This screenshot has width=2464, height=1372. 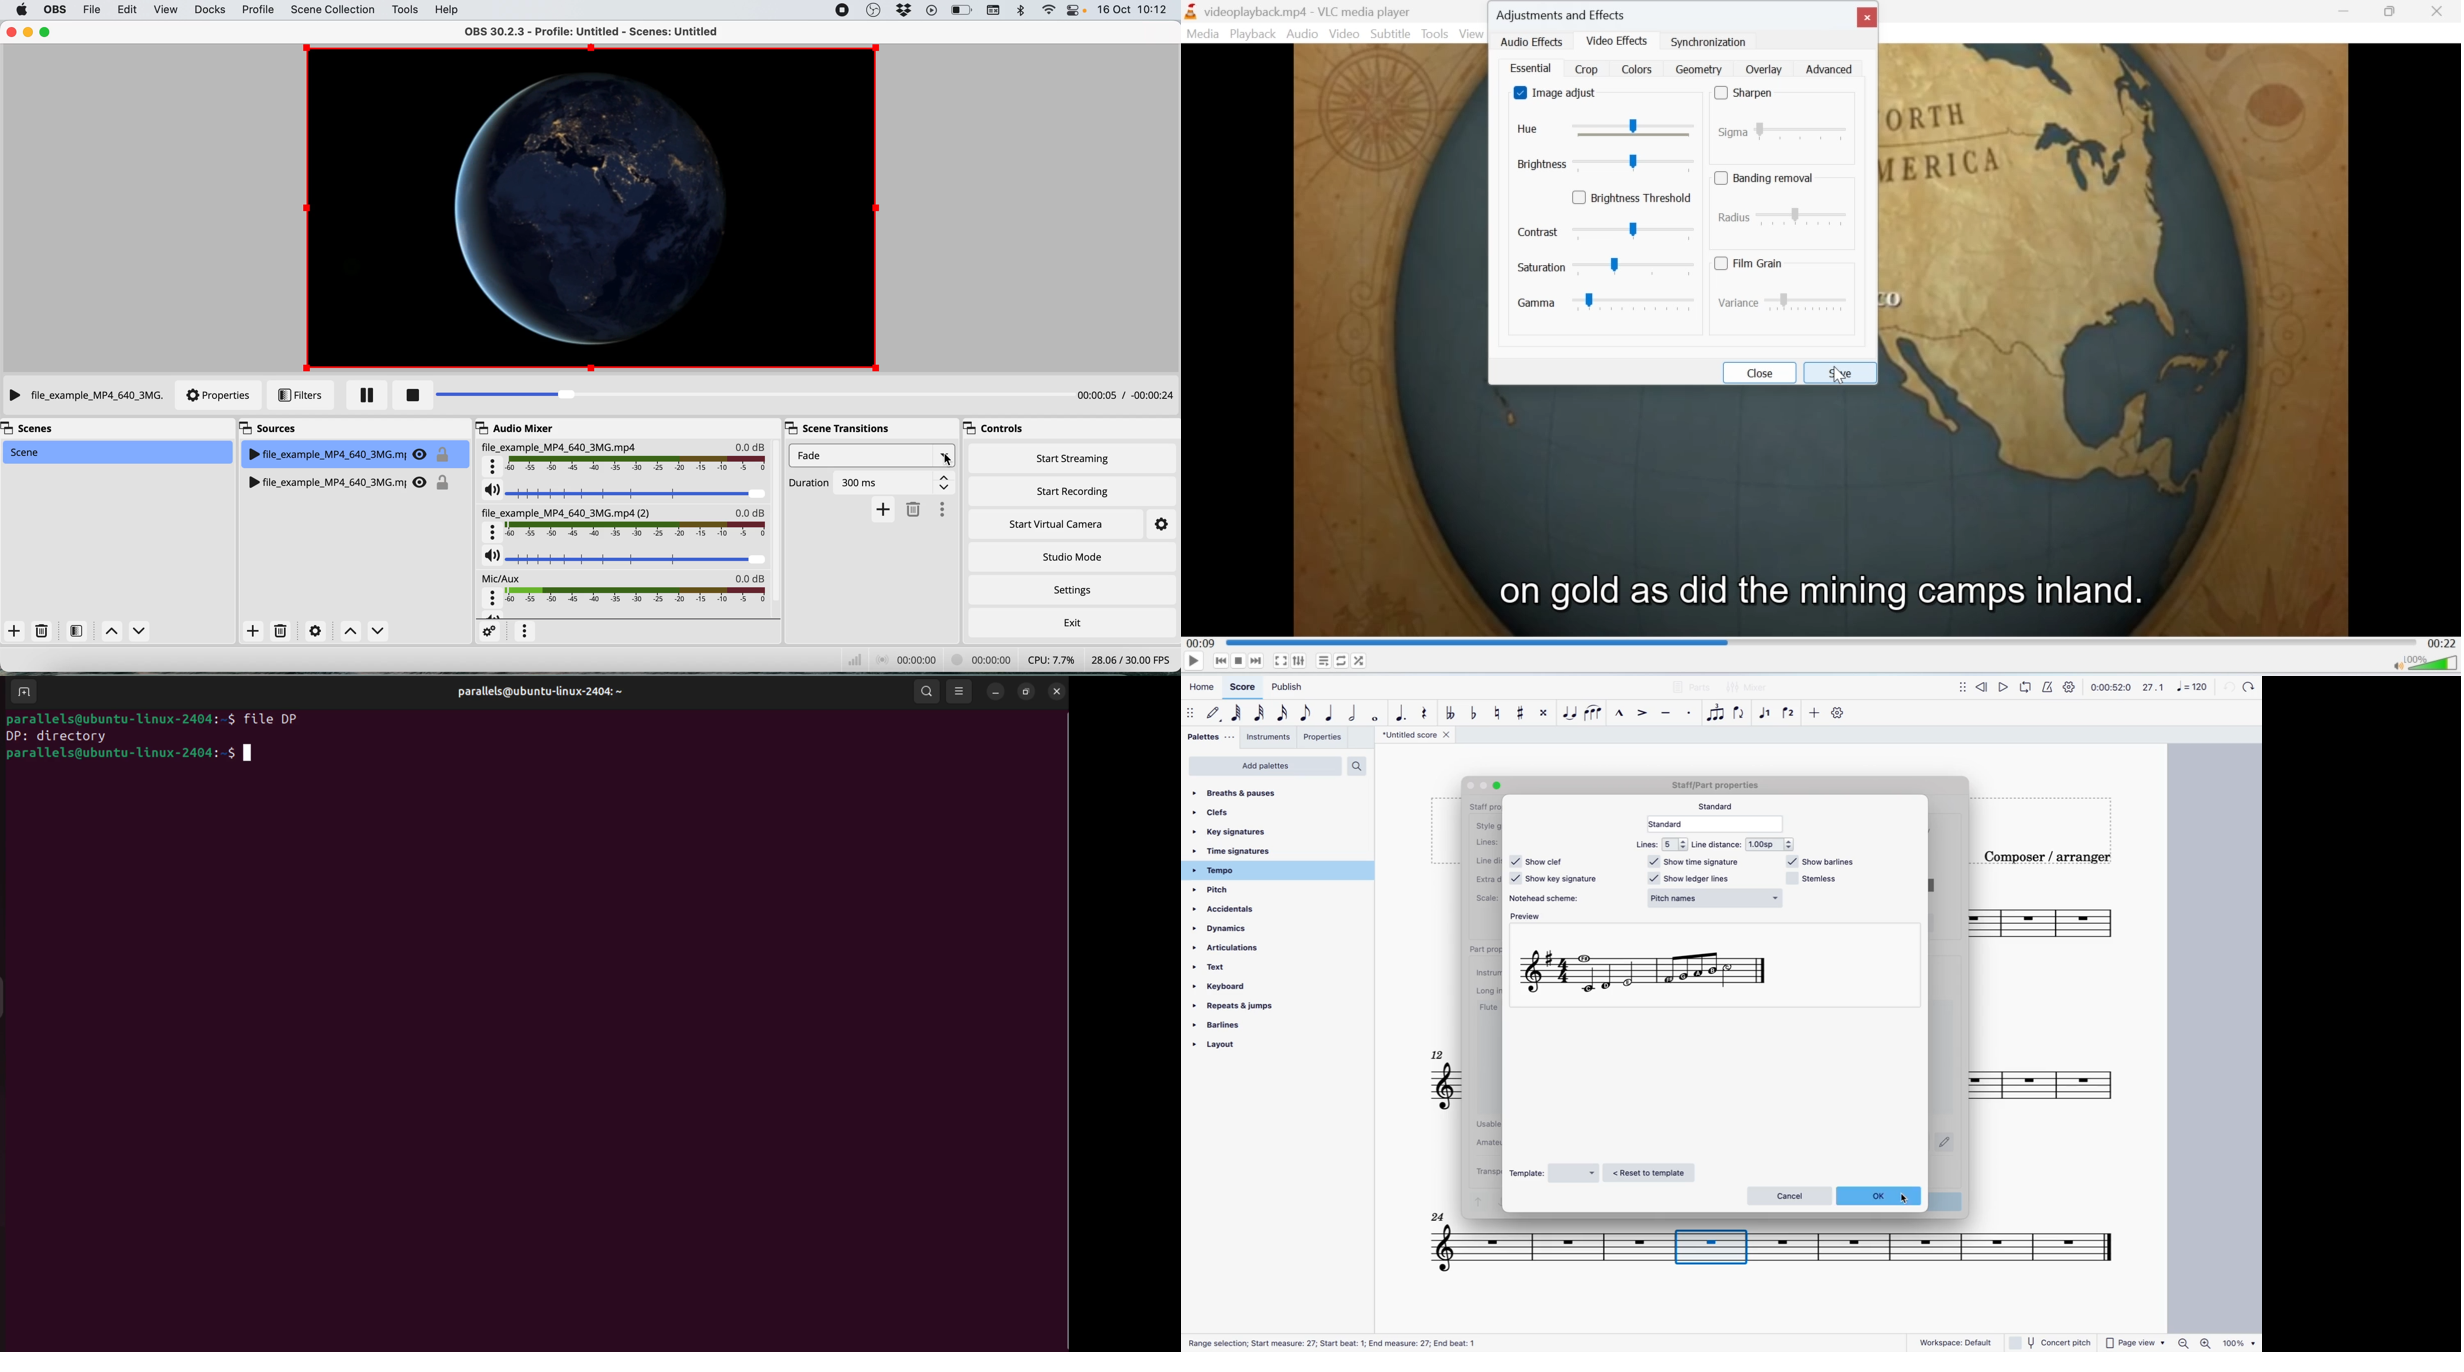 I want to click on scene, so click(x=117, y=452).